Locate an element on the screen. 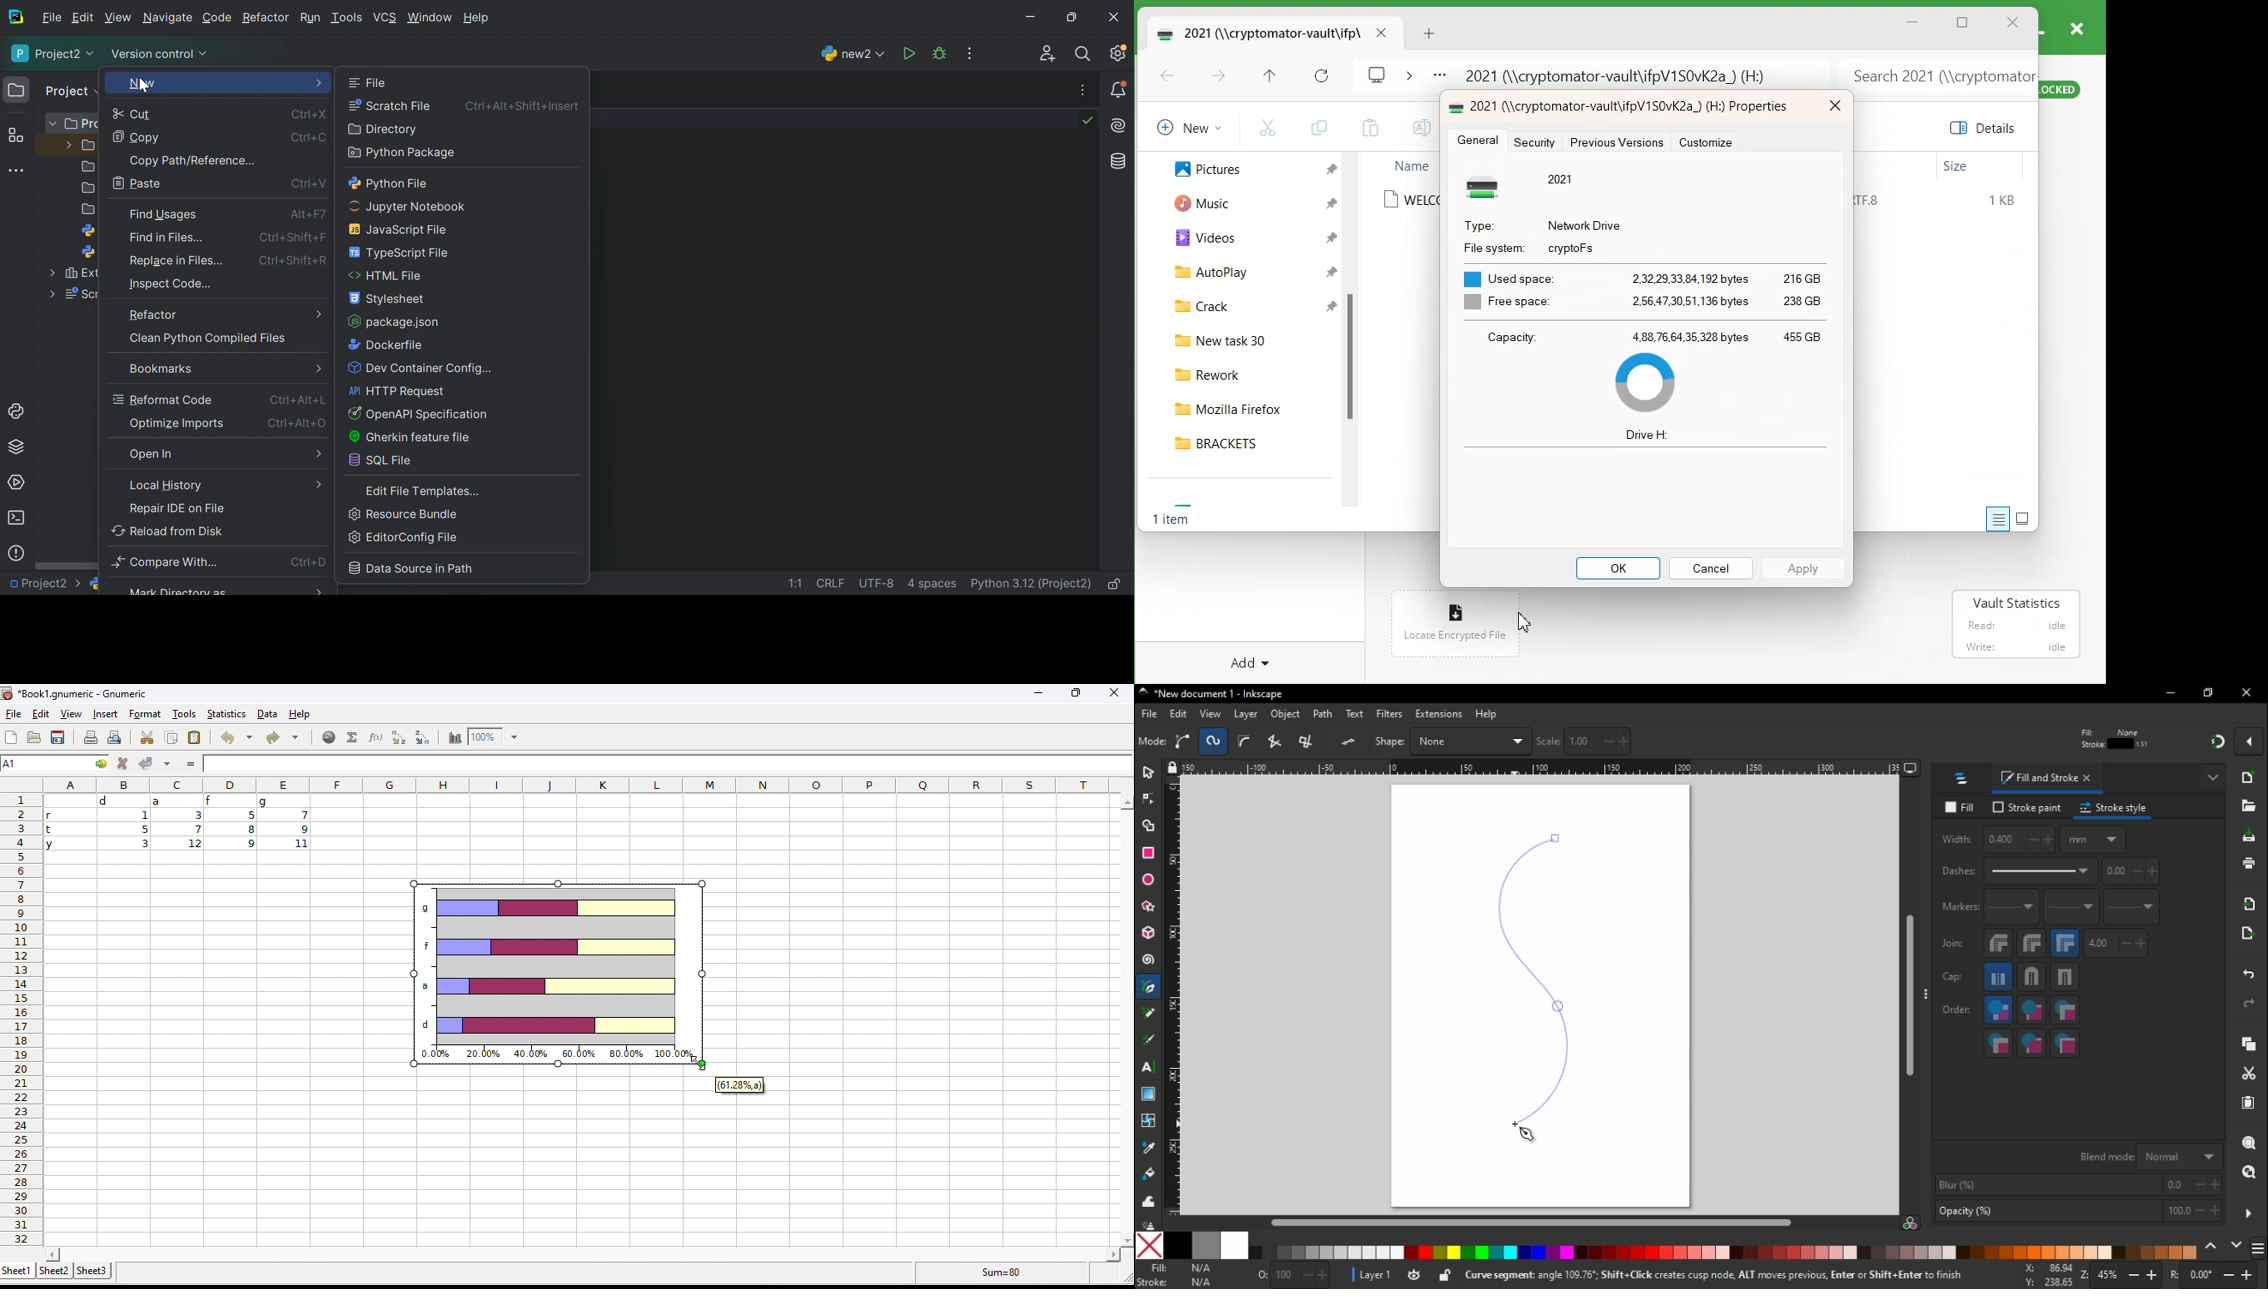  more options is located at coordinates (1927, 998).